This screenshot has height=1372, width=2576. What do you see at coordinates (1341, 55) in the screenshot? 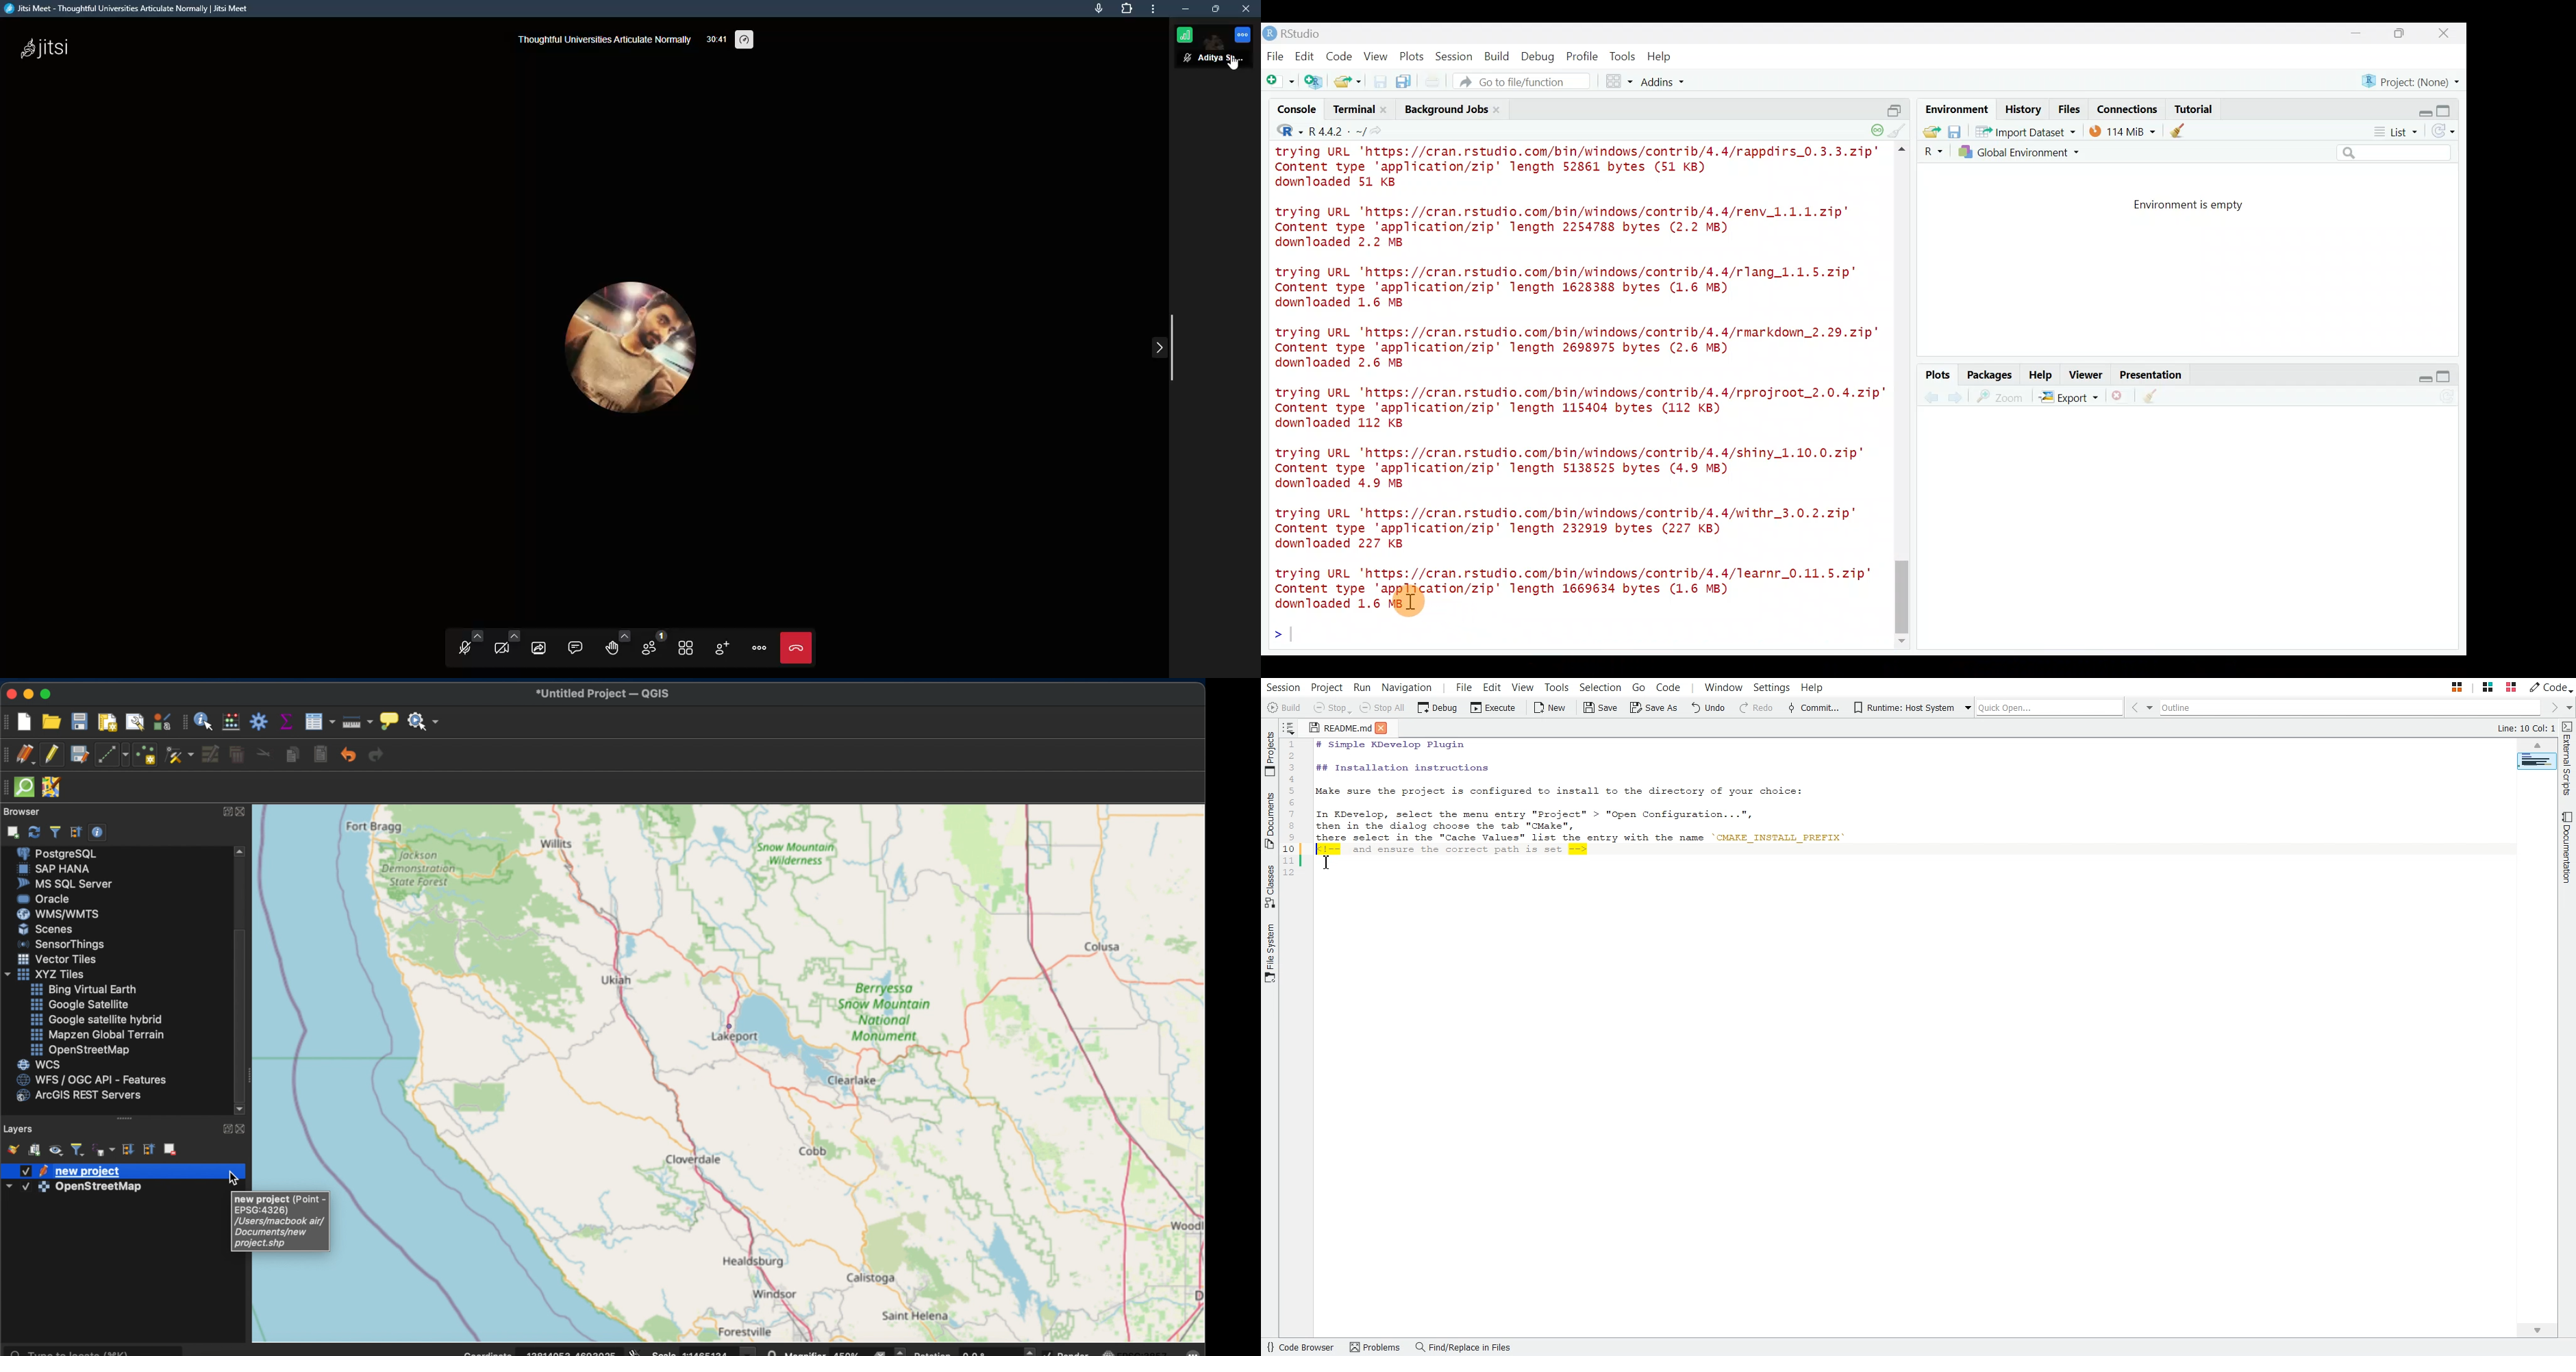
I see `Code` at bounding box center [1341, 55].